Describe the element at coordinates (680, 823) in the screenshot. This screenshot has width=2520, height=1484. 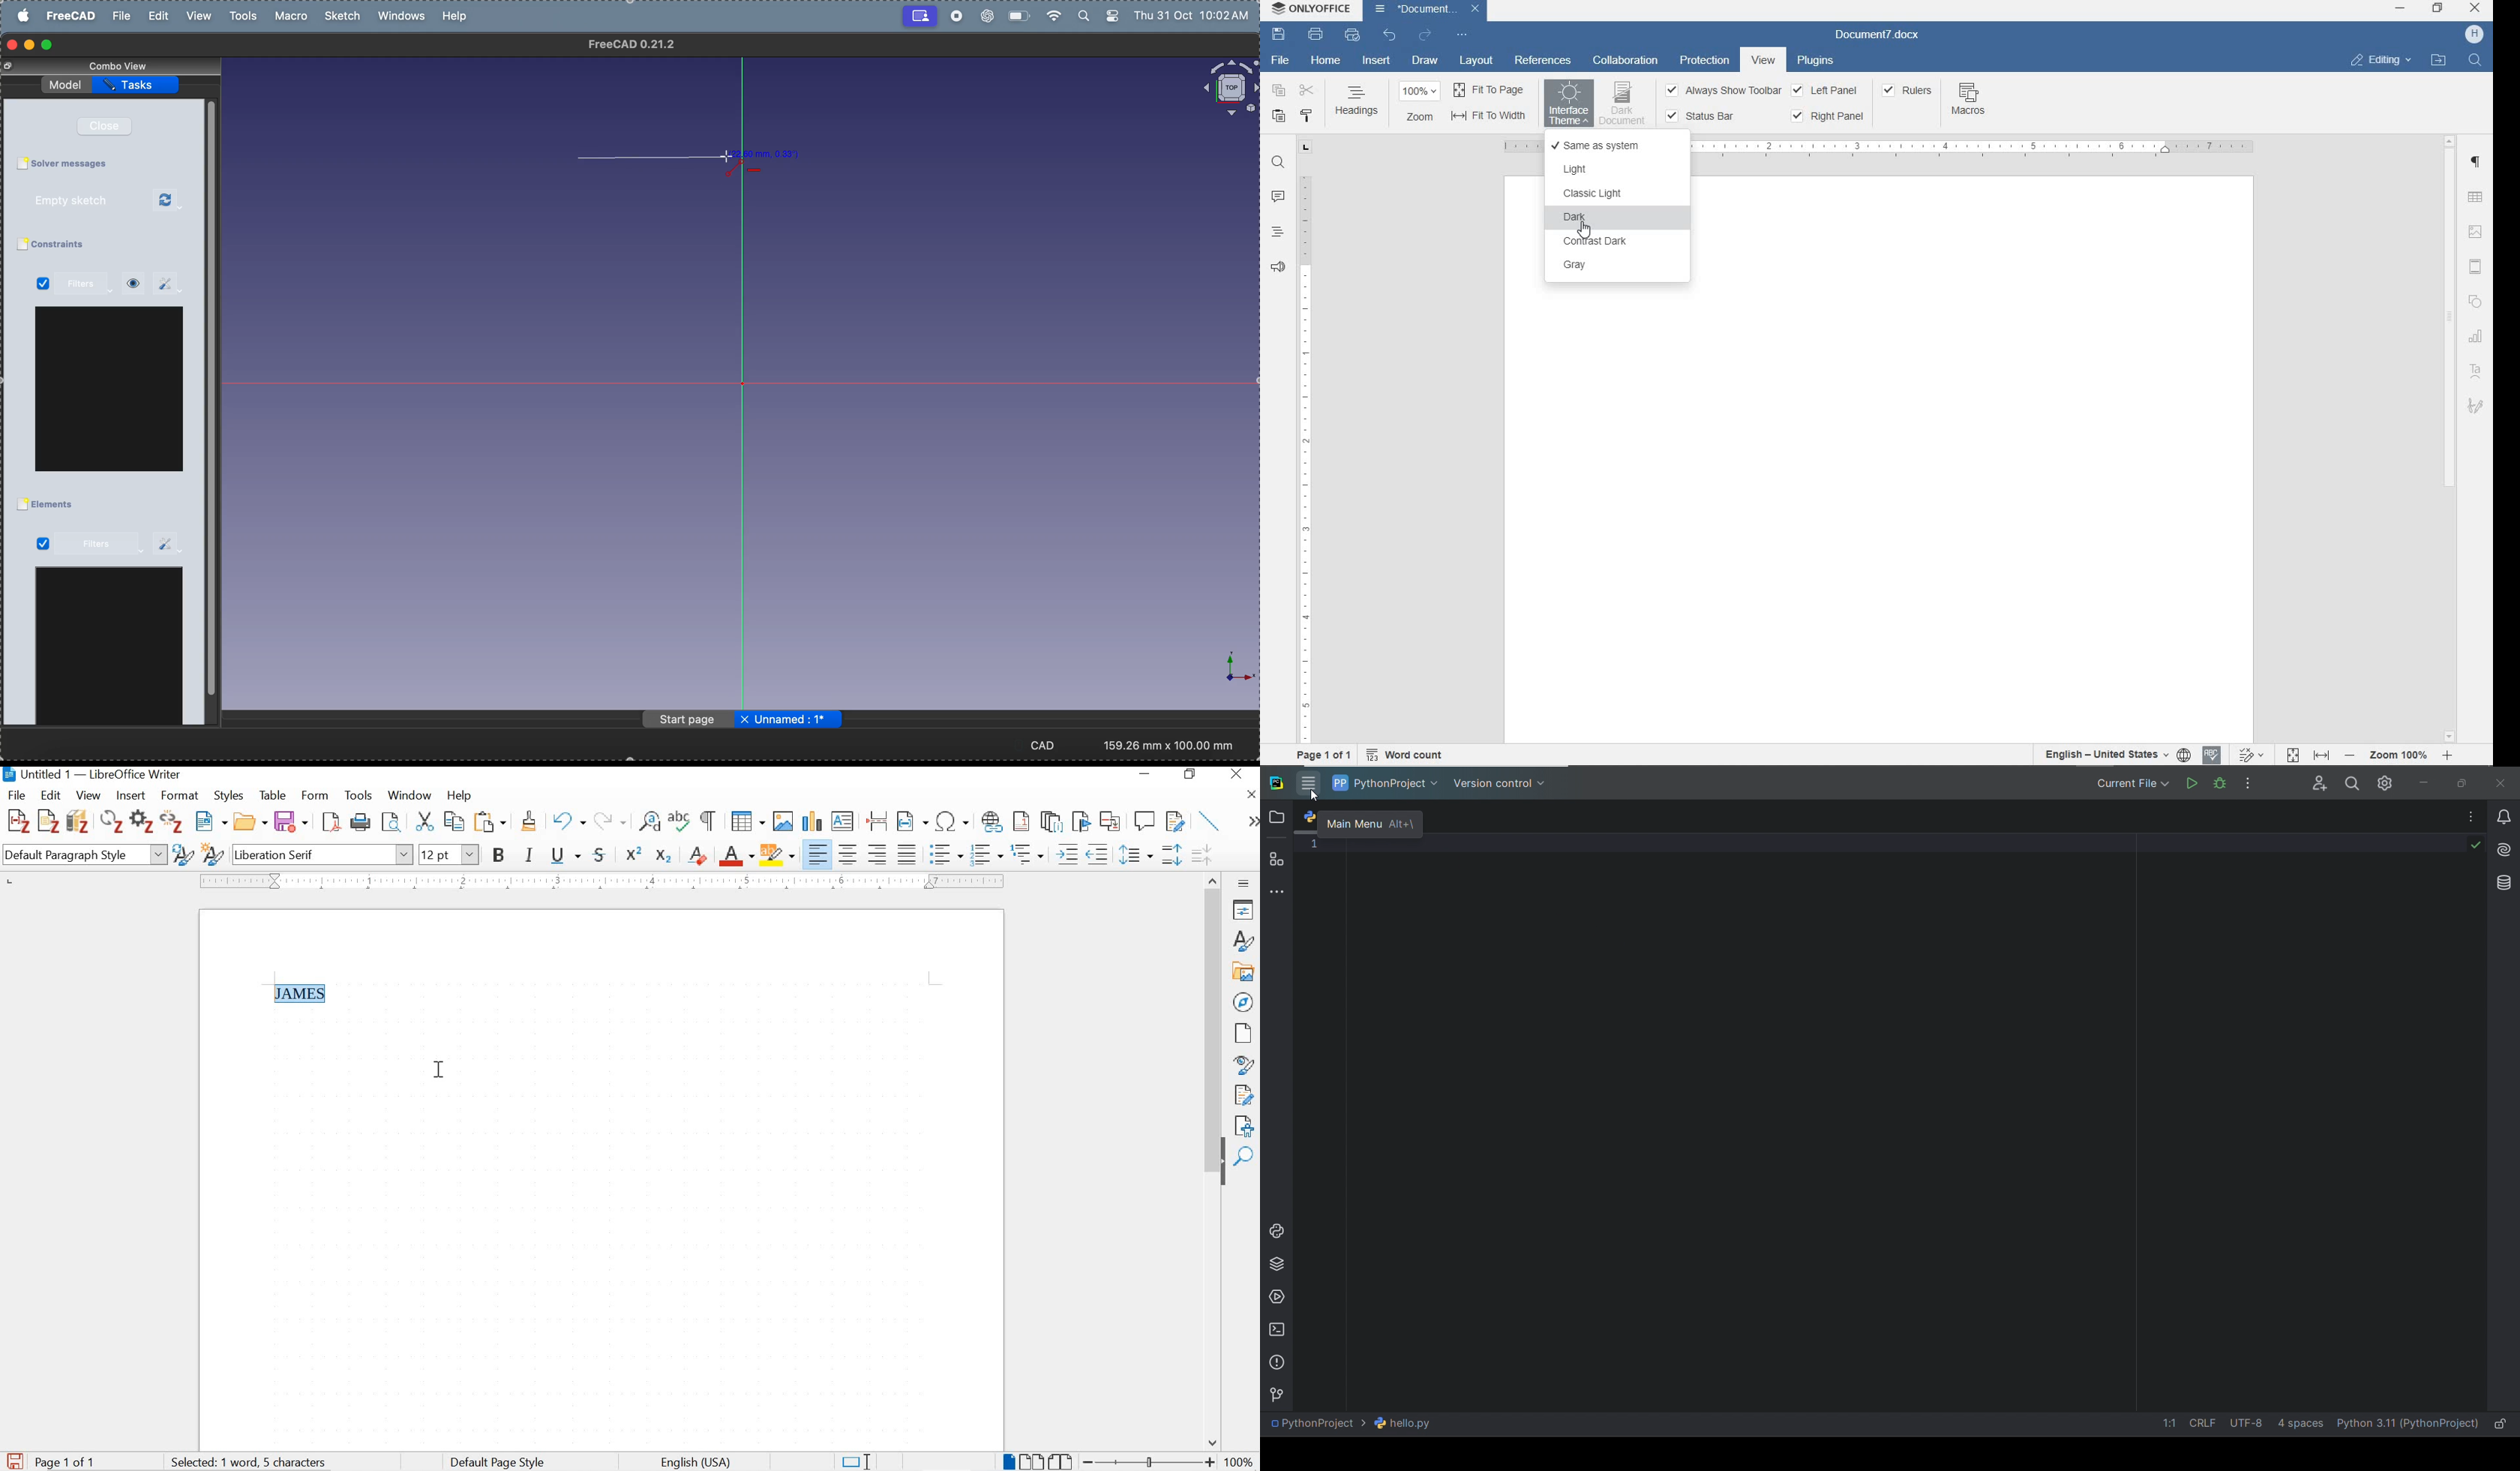
I see `check spelling` at that location.